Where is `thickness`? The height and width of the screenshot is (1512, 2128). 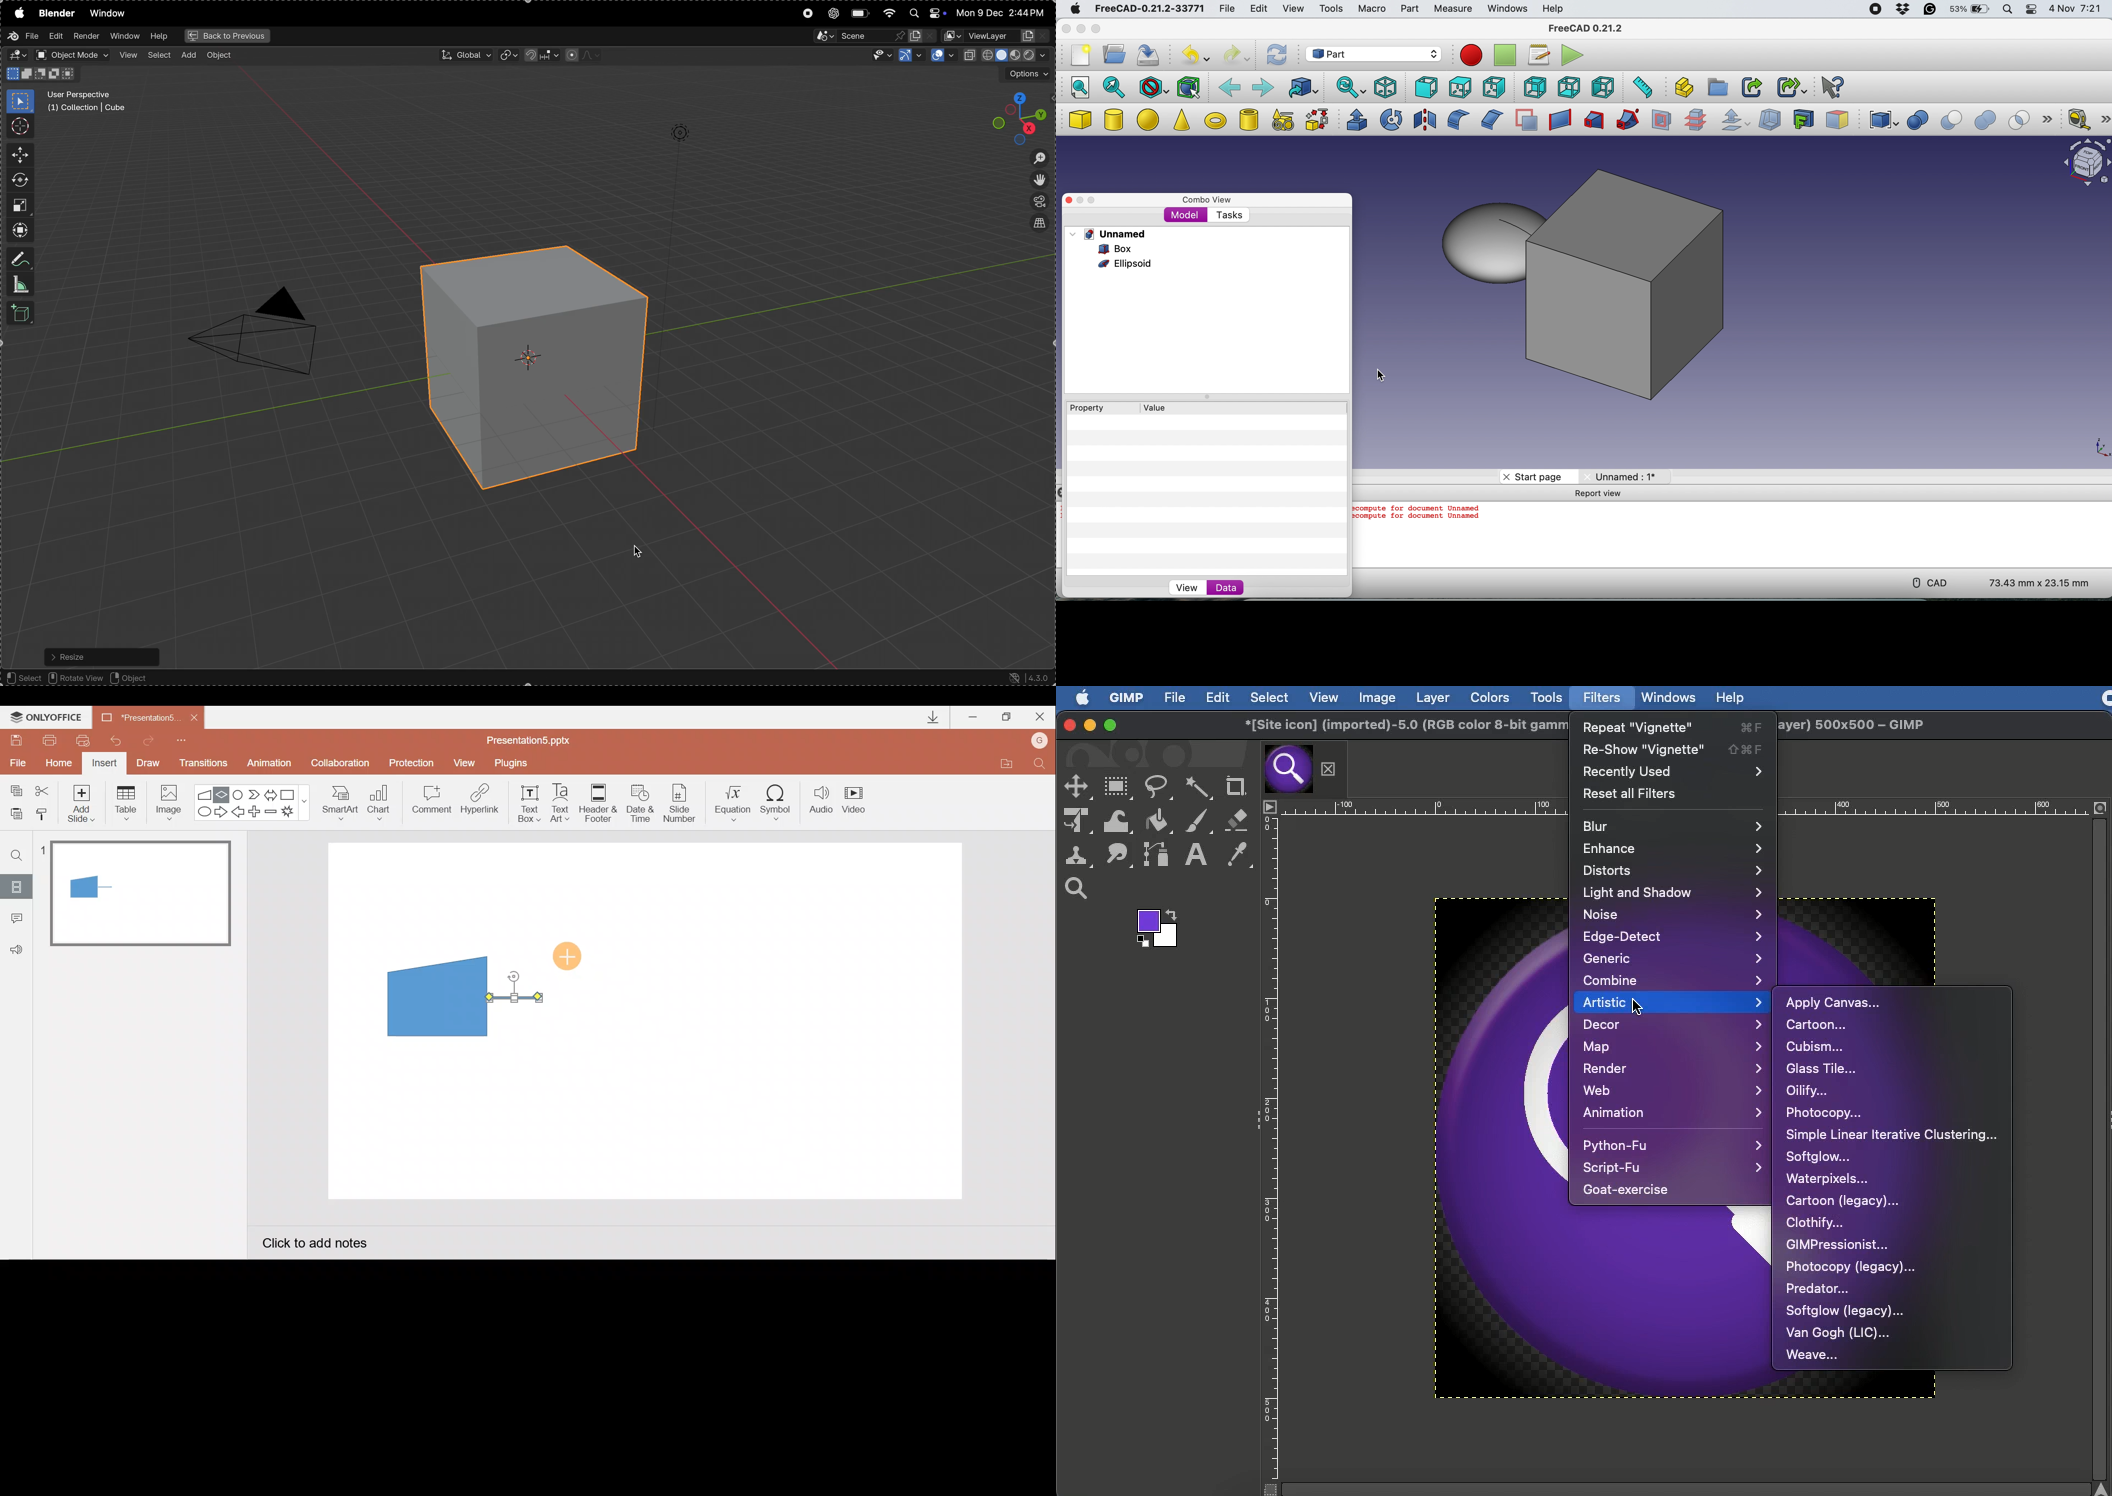 thickness is located at coordinates (1771, 121).